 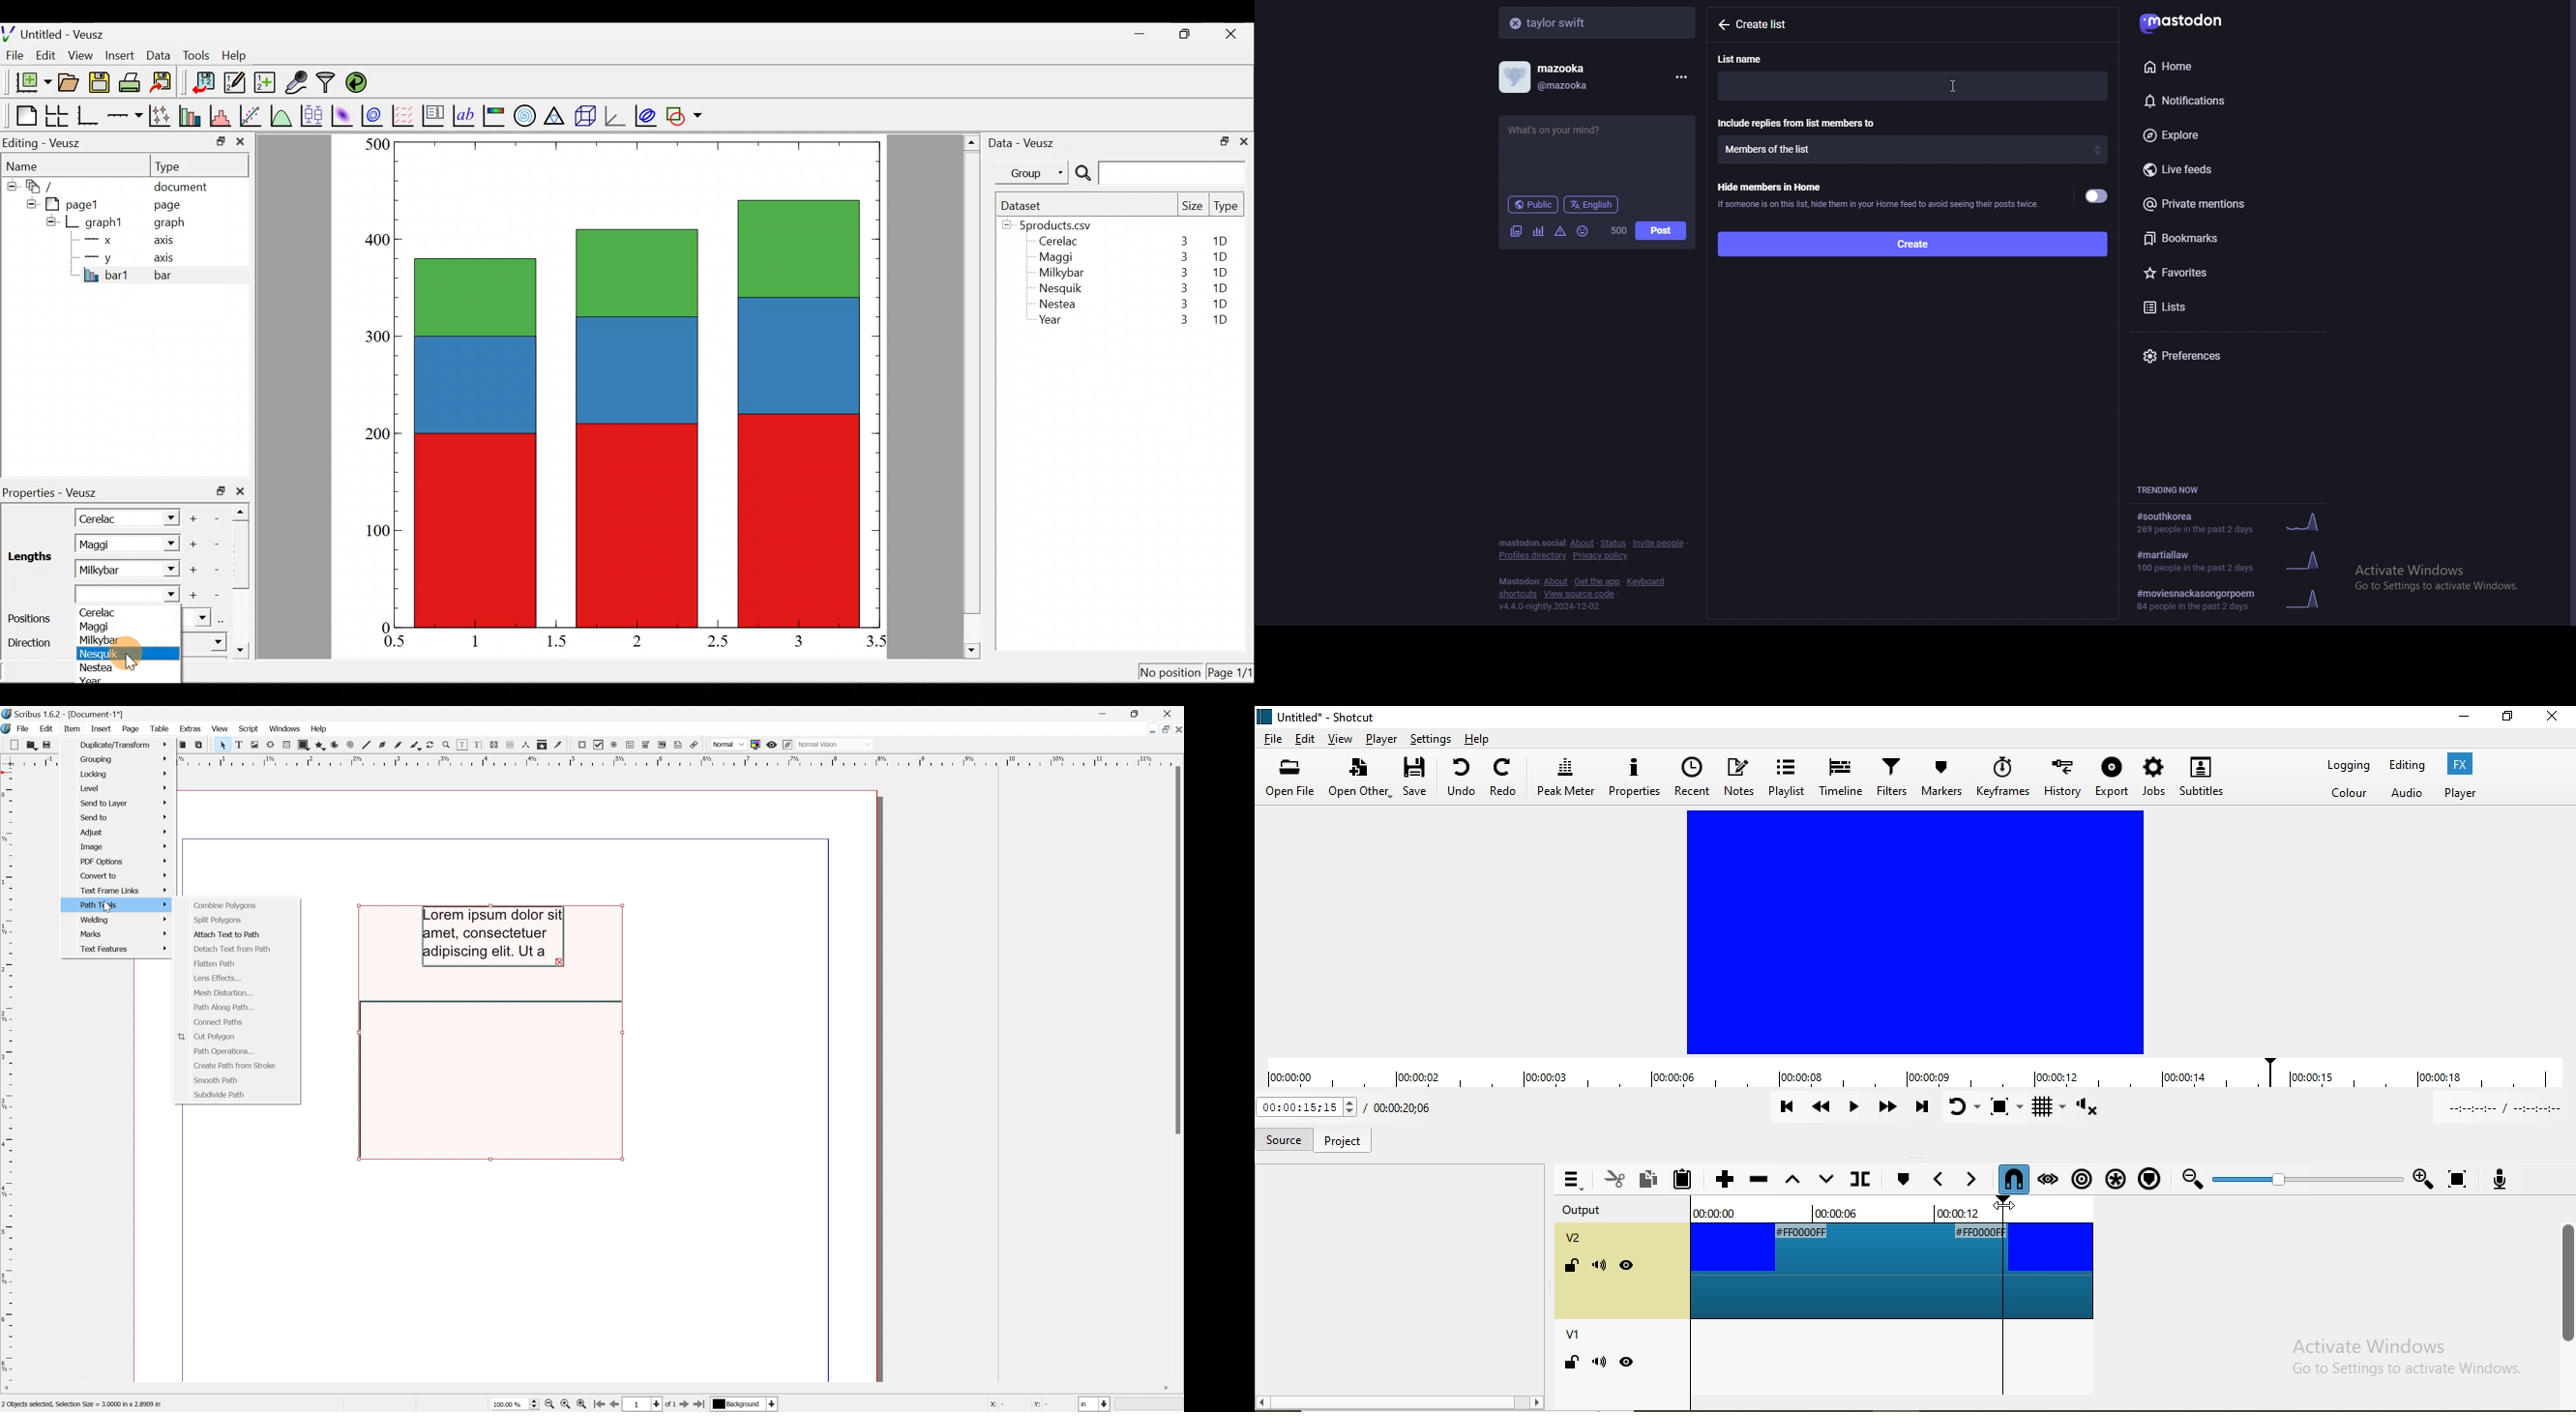 What do you see at coordinates (205, 1037) in the screenshot?
I see `Cut polygons` at bounding box center [205, 1037].